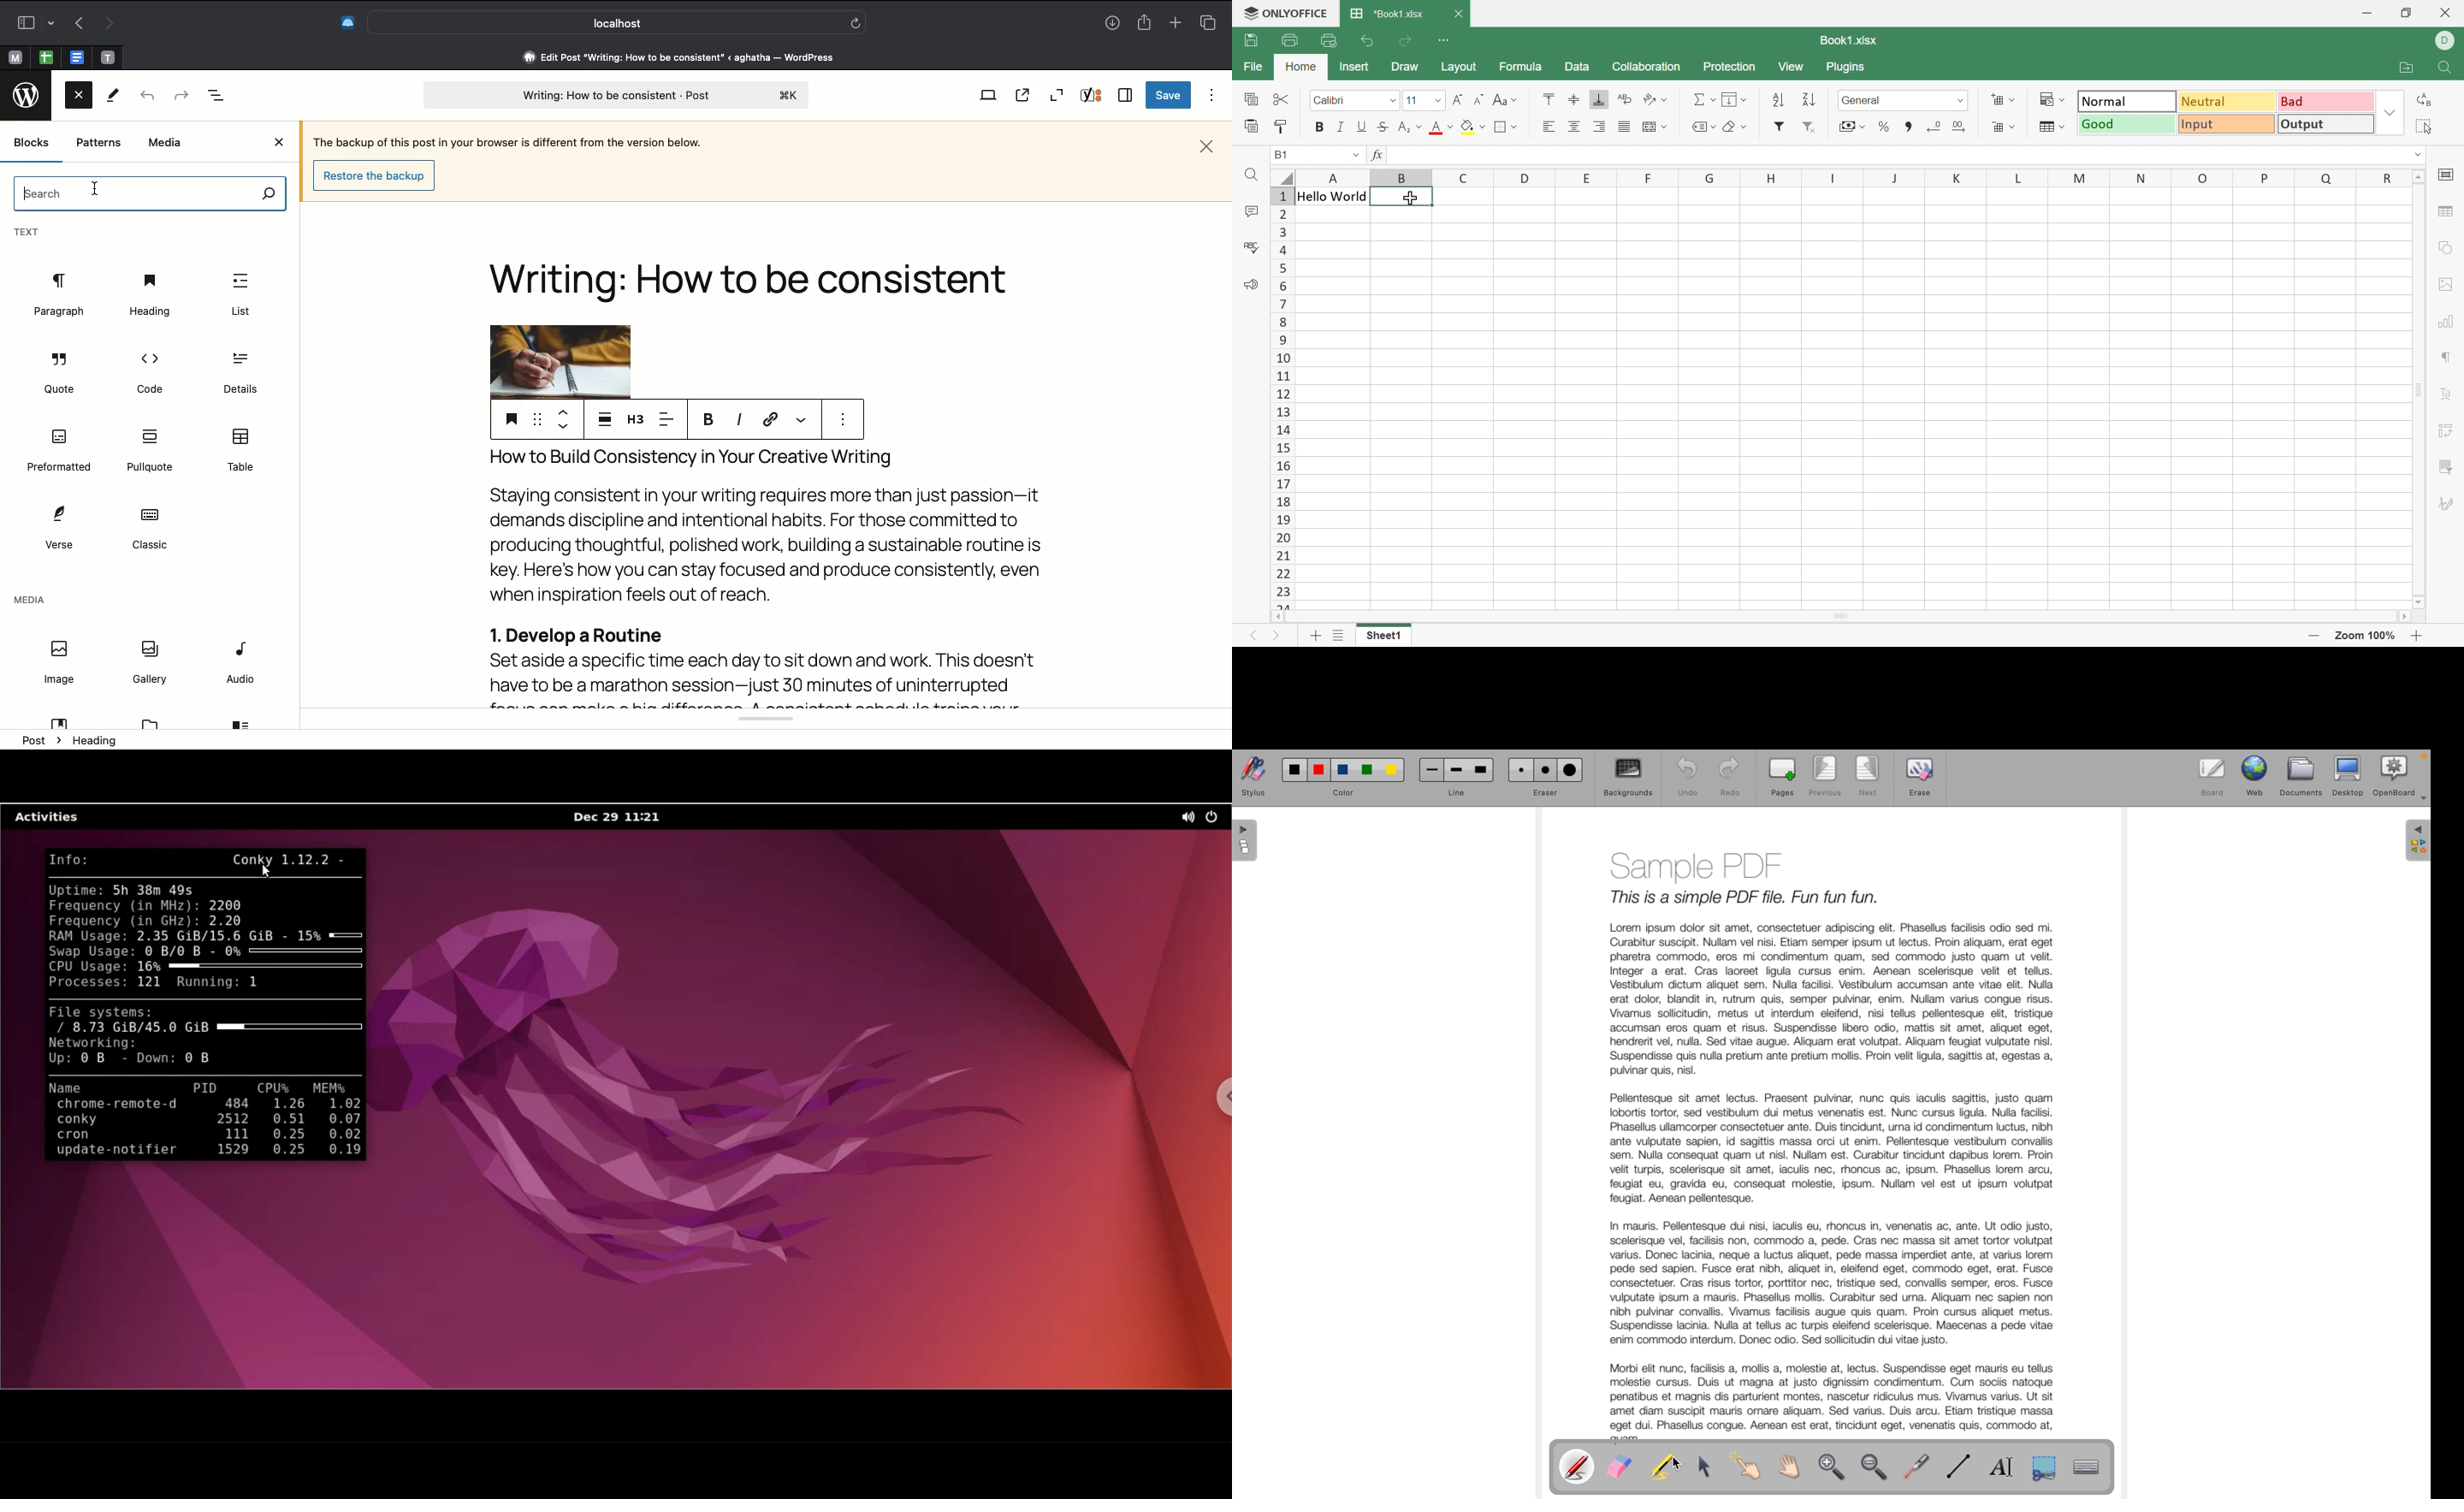 Image resolution: width=2464 pixels, height=1512 pixels. Describe the element at coordinates (1933, 129) in the screenshot. I see `Decrease decimal` at that location.